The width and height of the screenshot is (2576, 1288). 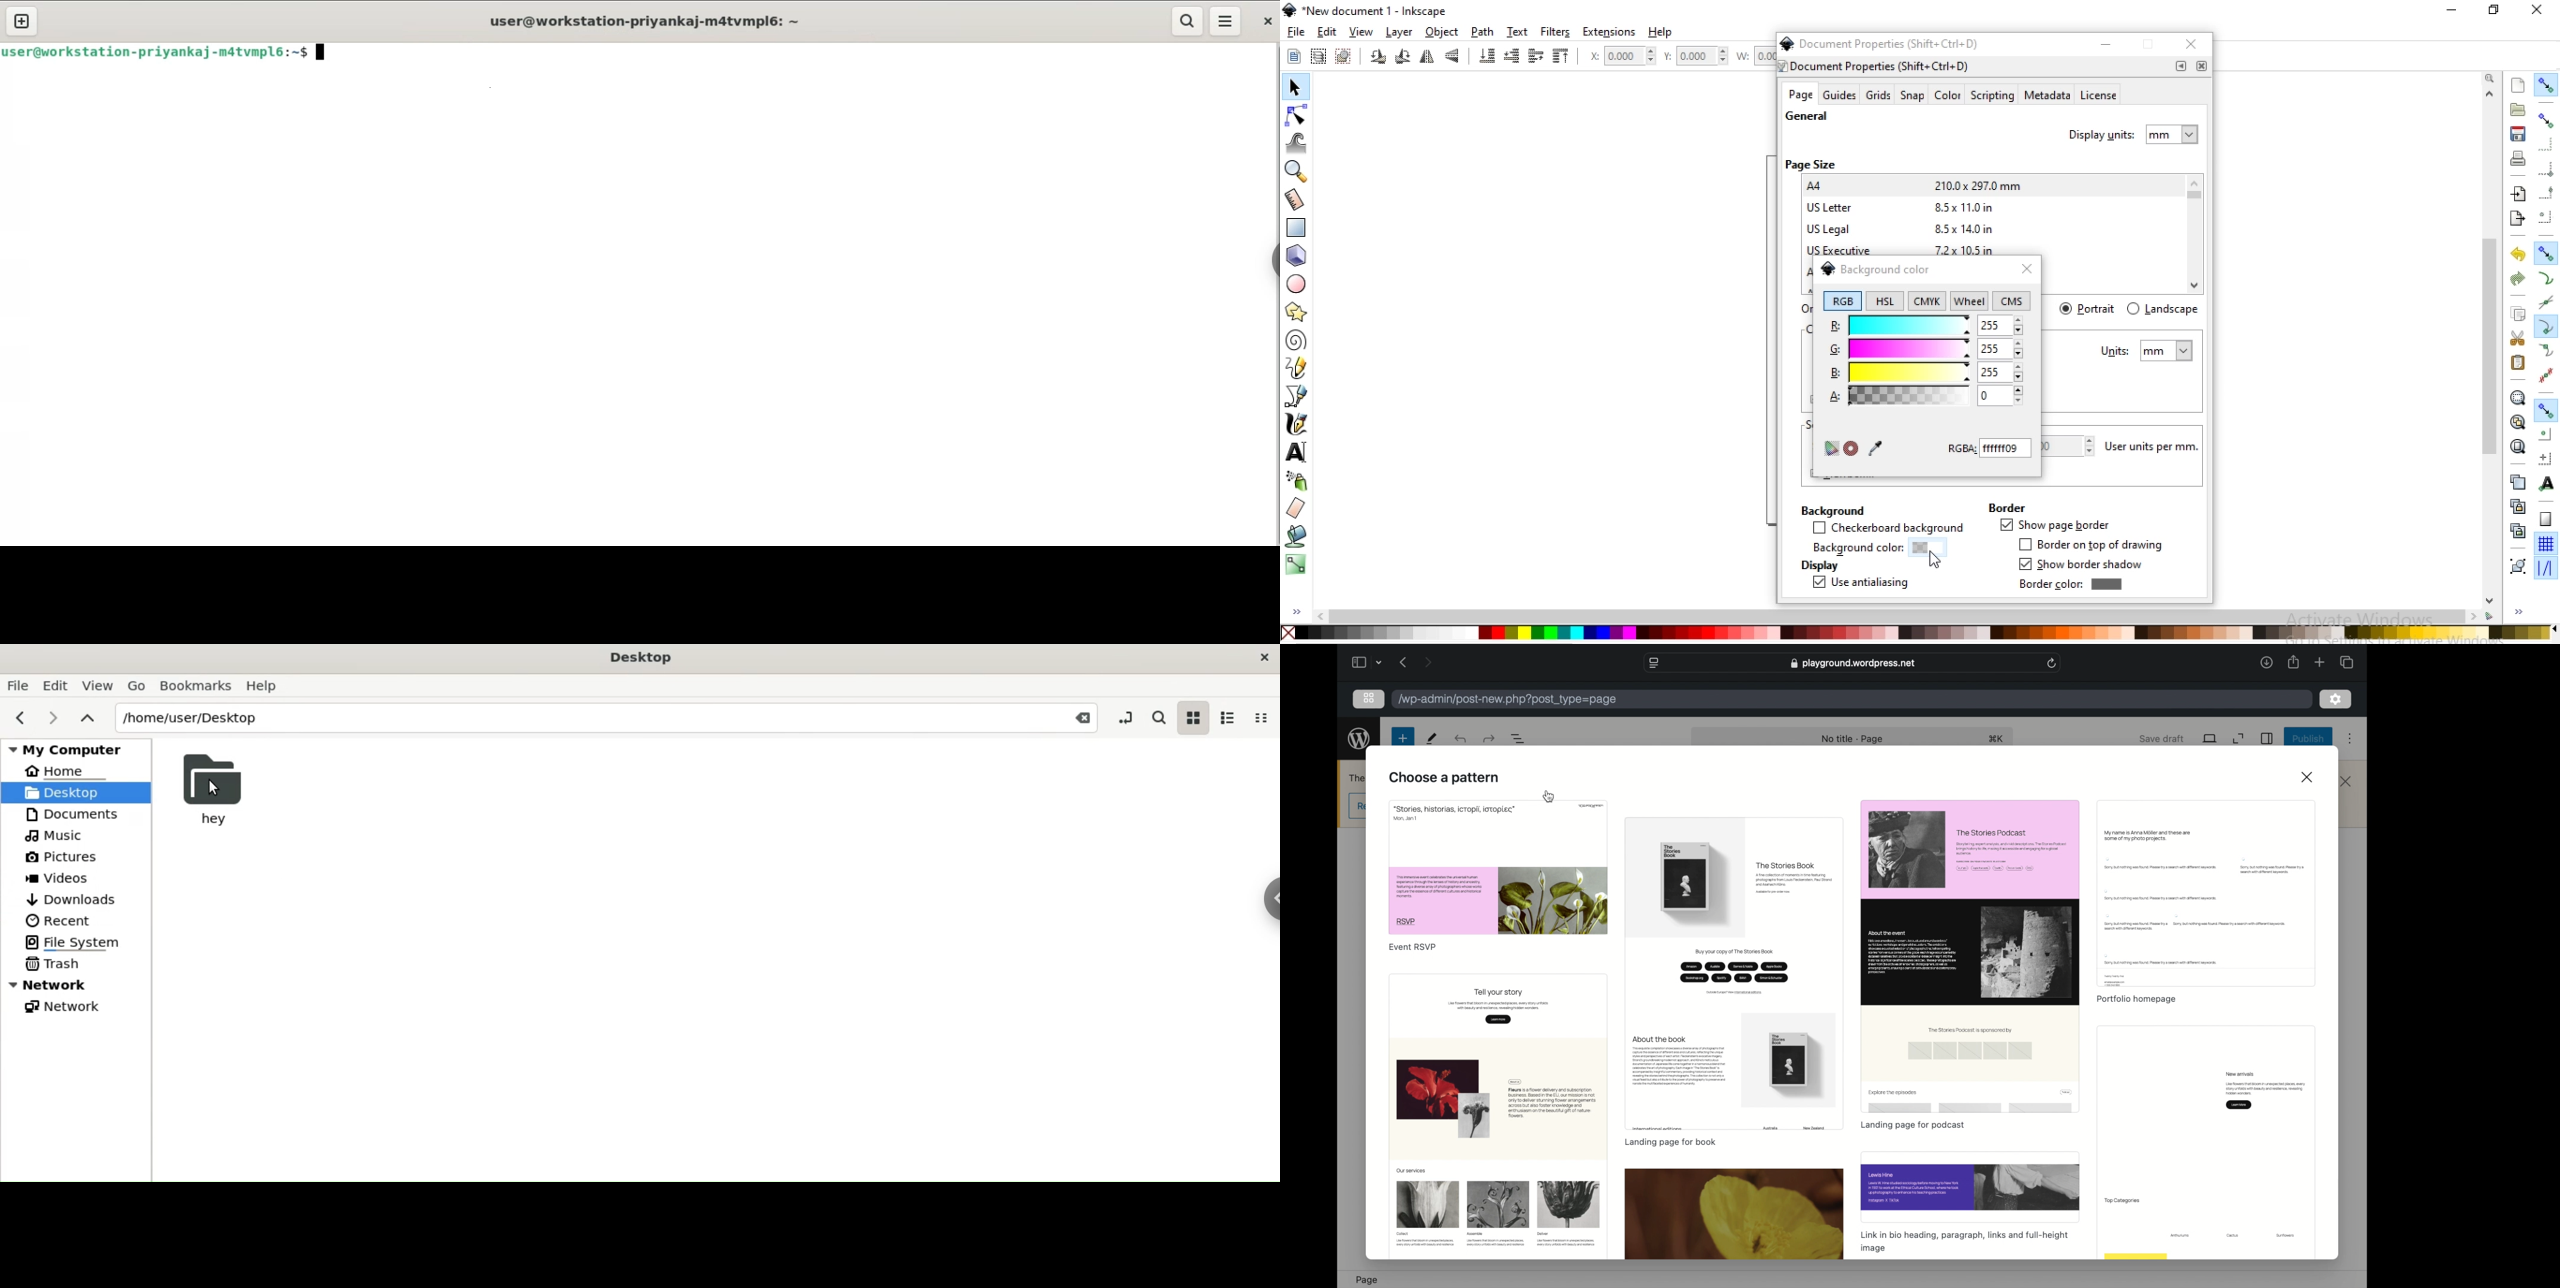 What do you see at coordinates (2545, 85) in the screenshot?
I see `enable snapping` at bounding box center [2545, 85].